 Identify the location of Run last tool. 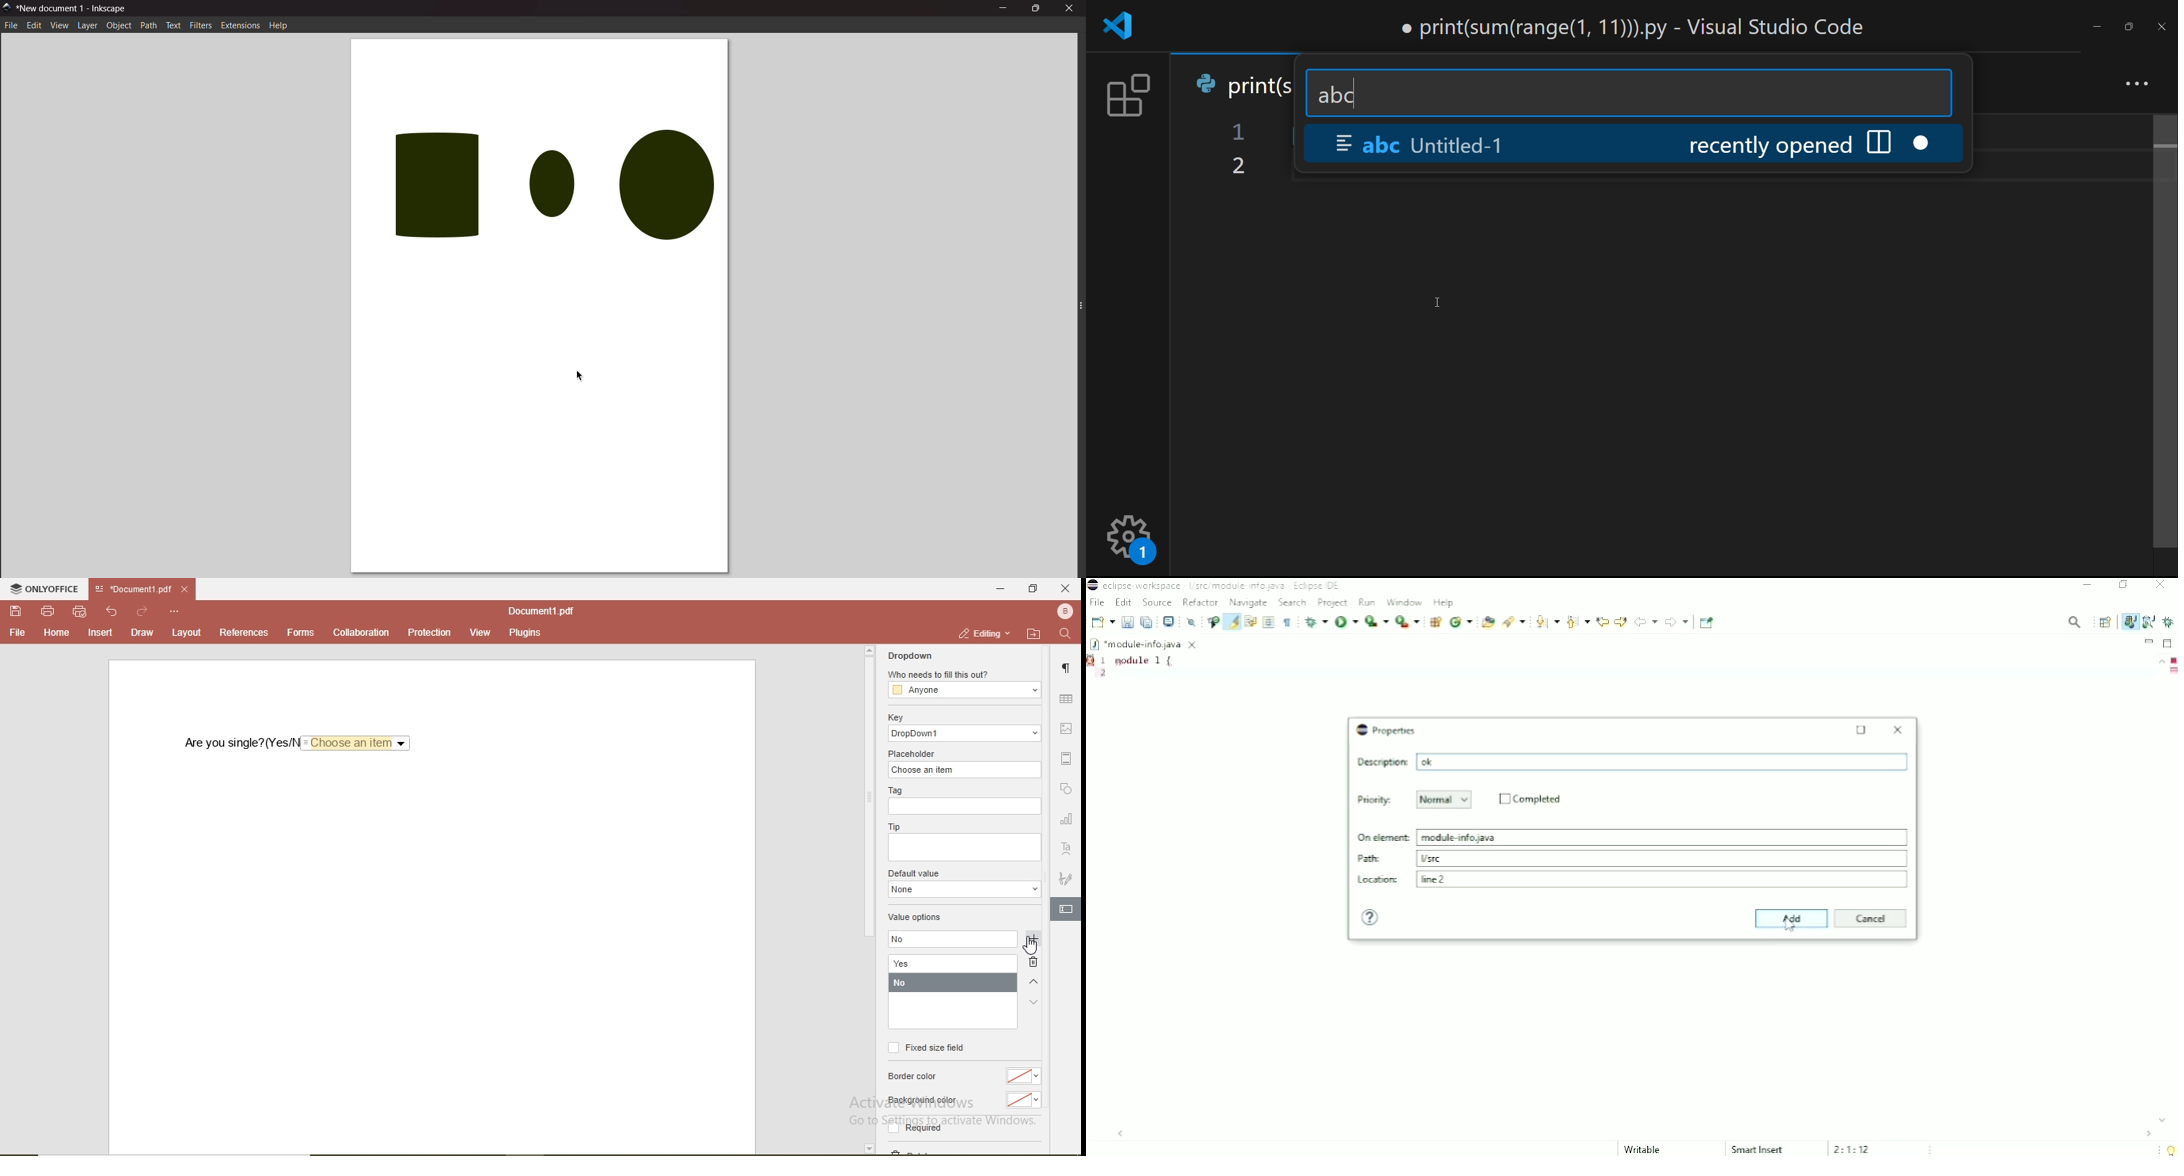
(1408, 622).